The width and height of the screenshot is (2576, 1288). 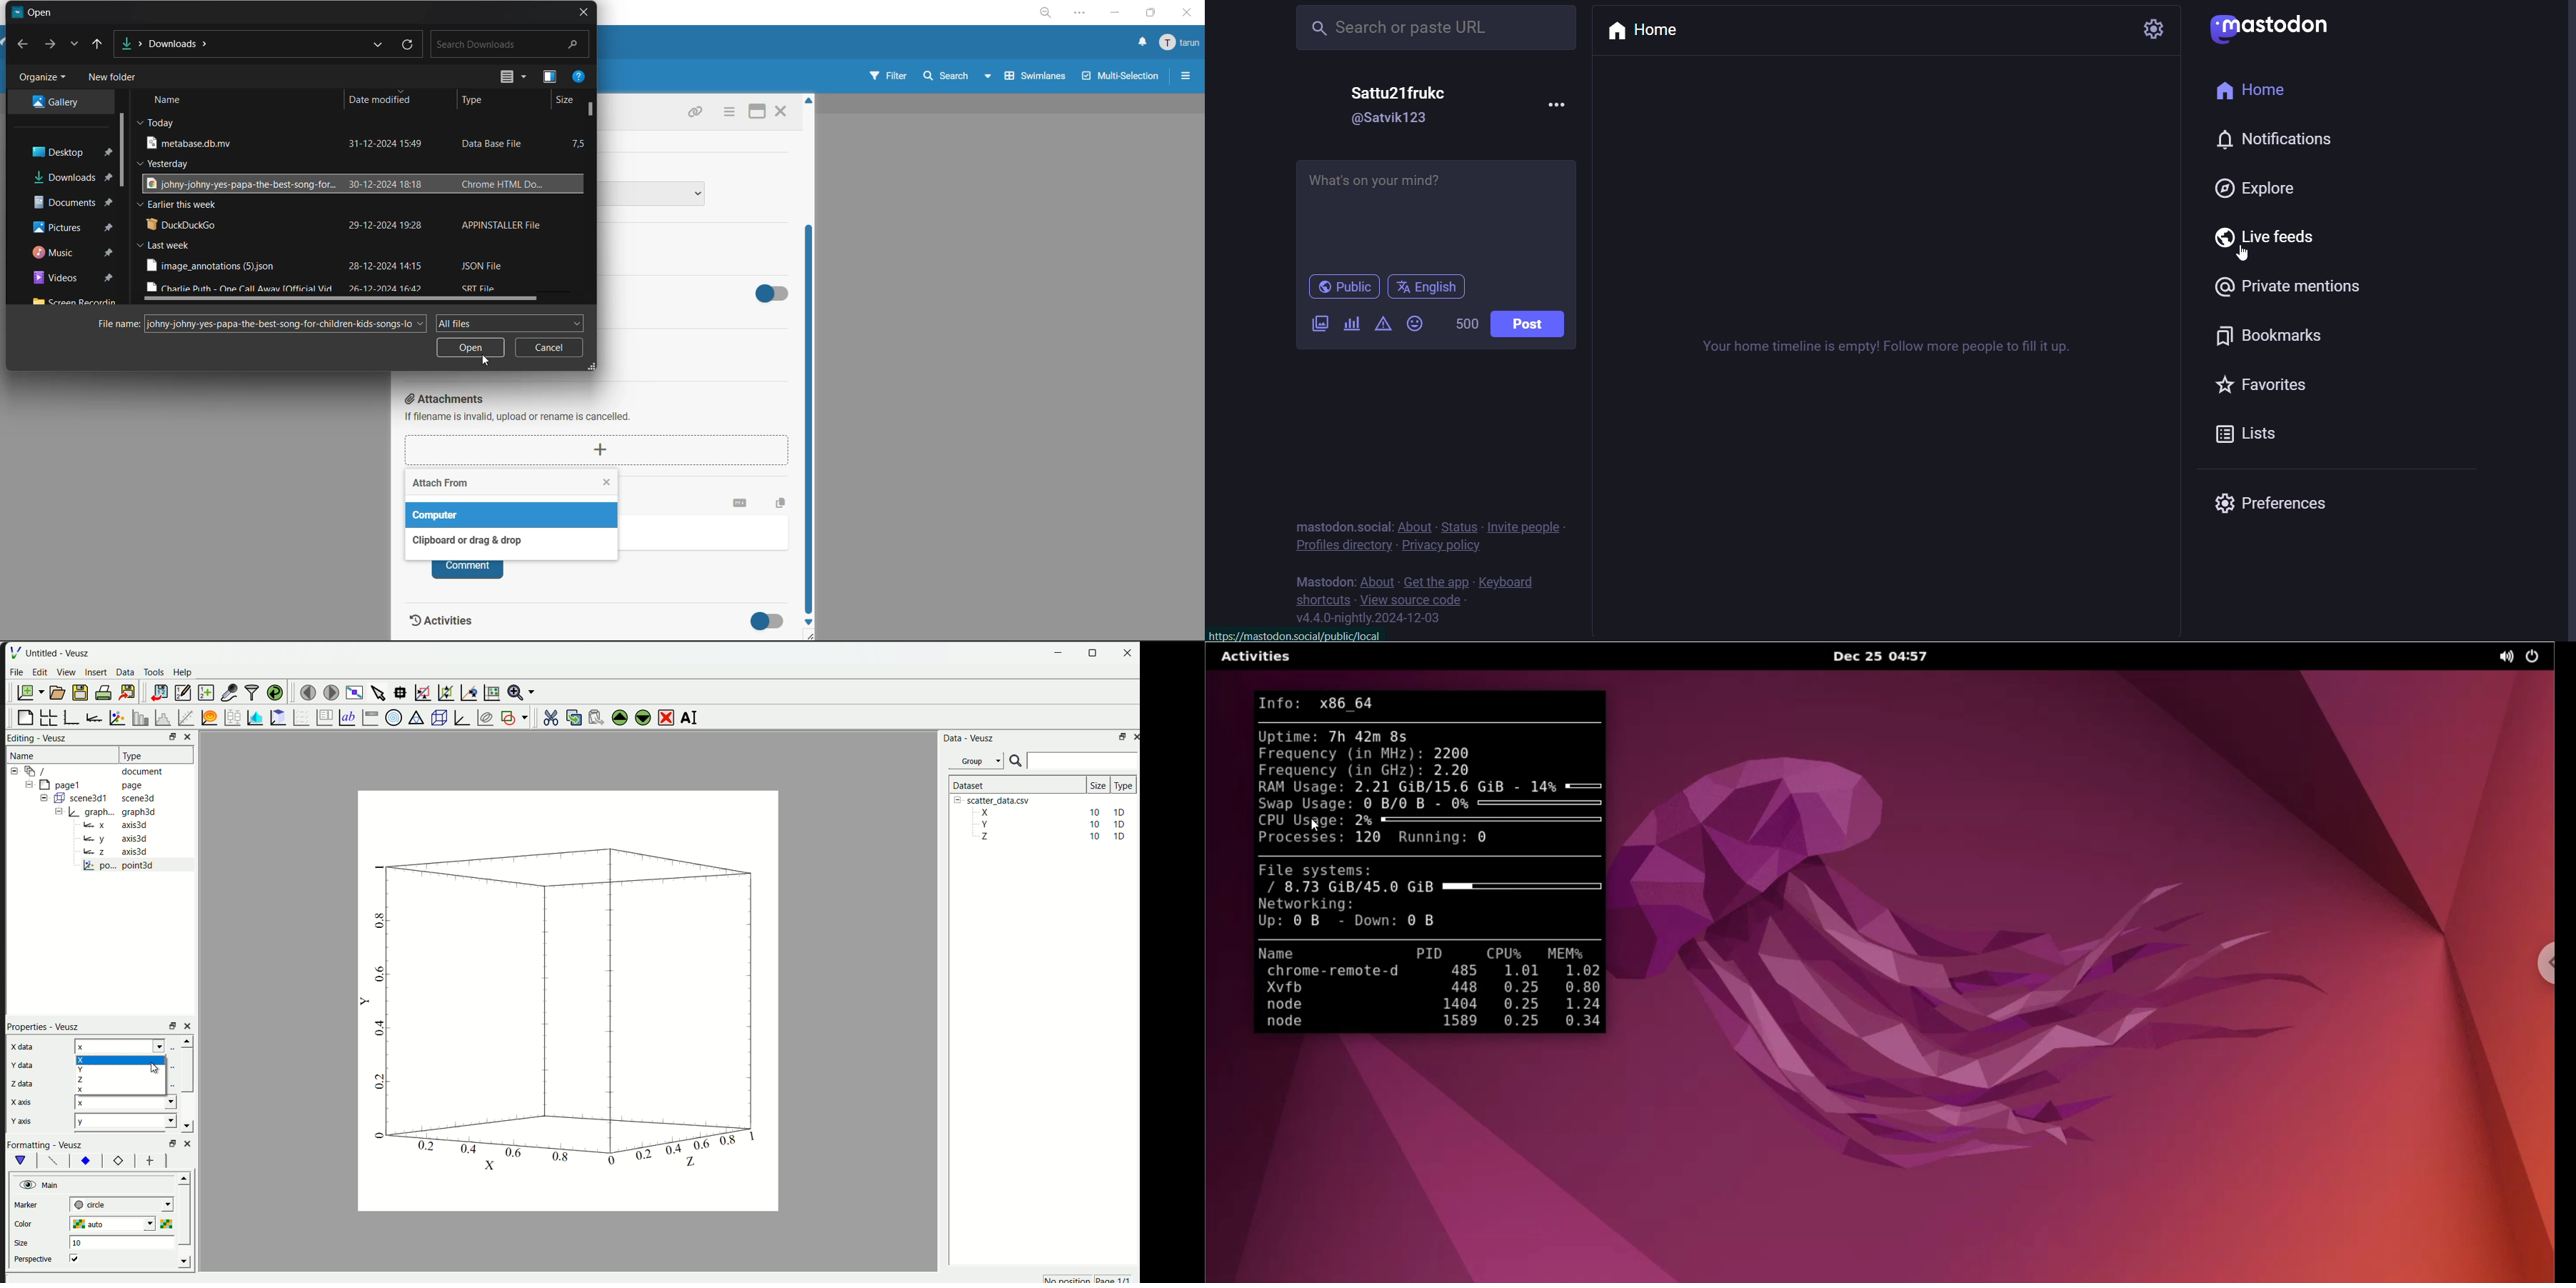 What do you see at coordinates (2265, 385) in the screenshot?
I see `favorites` at bounding box center [2265, 385].